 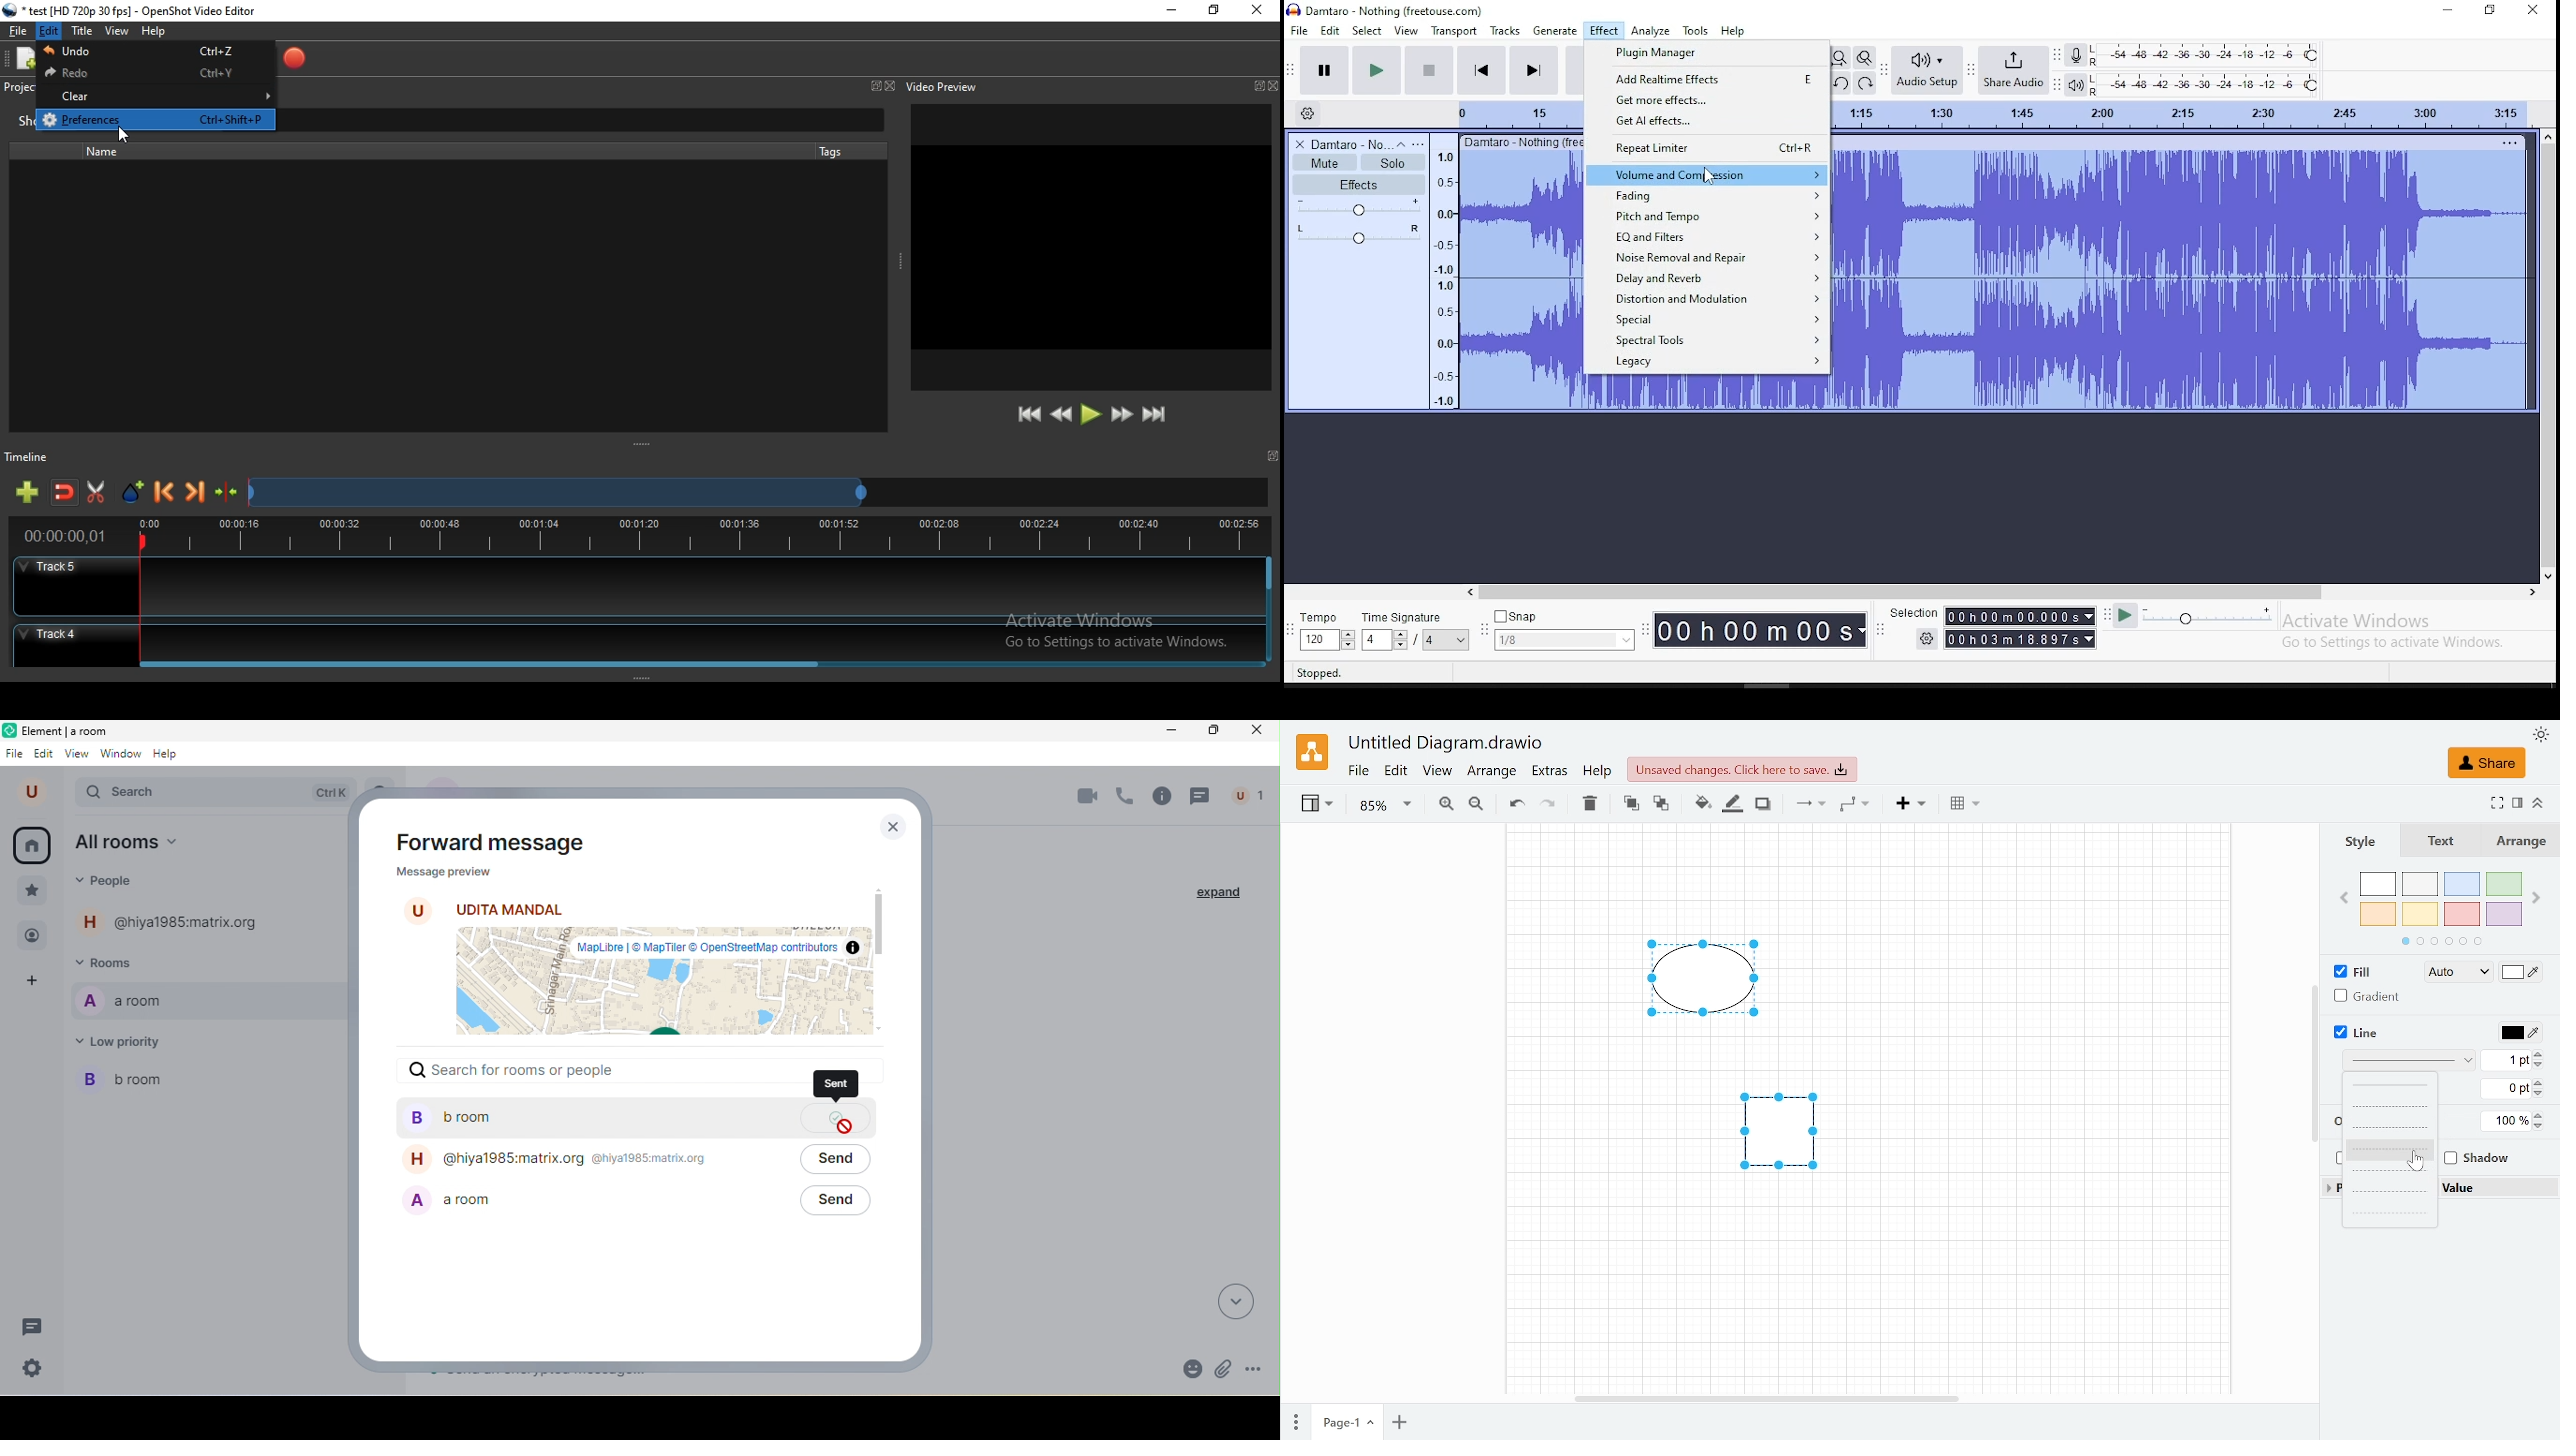 What do you see at coordinates (2388, 1170) in the screenshot?
I see `Dotted 1` at bounding box center [2388, 1170].